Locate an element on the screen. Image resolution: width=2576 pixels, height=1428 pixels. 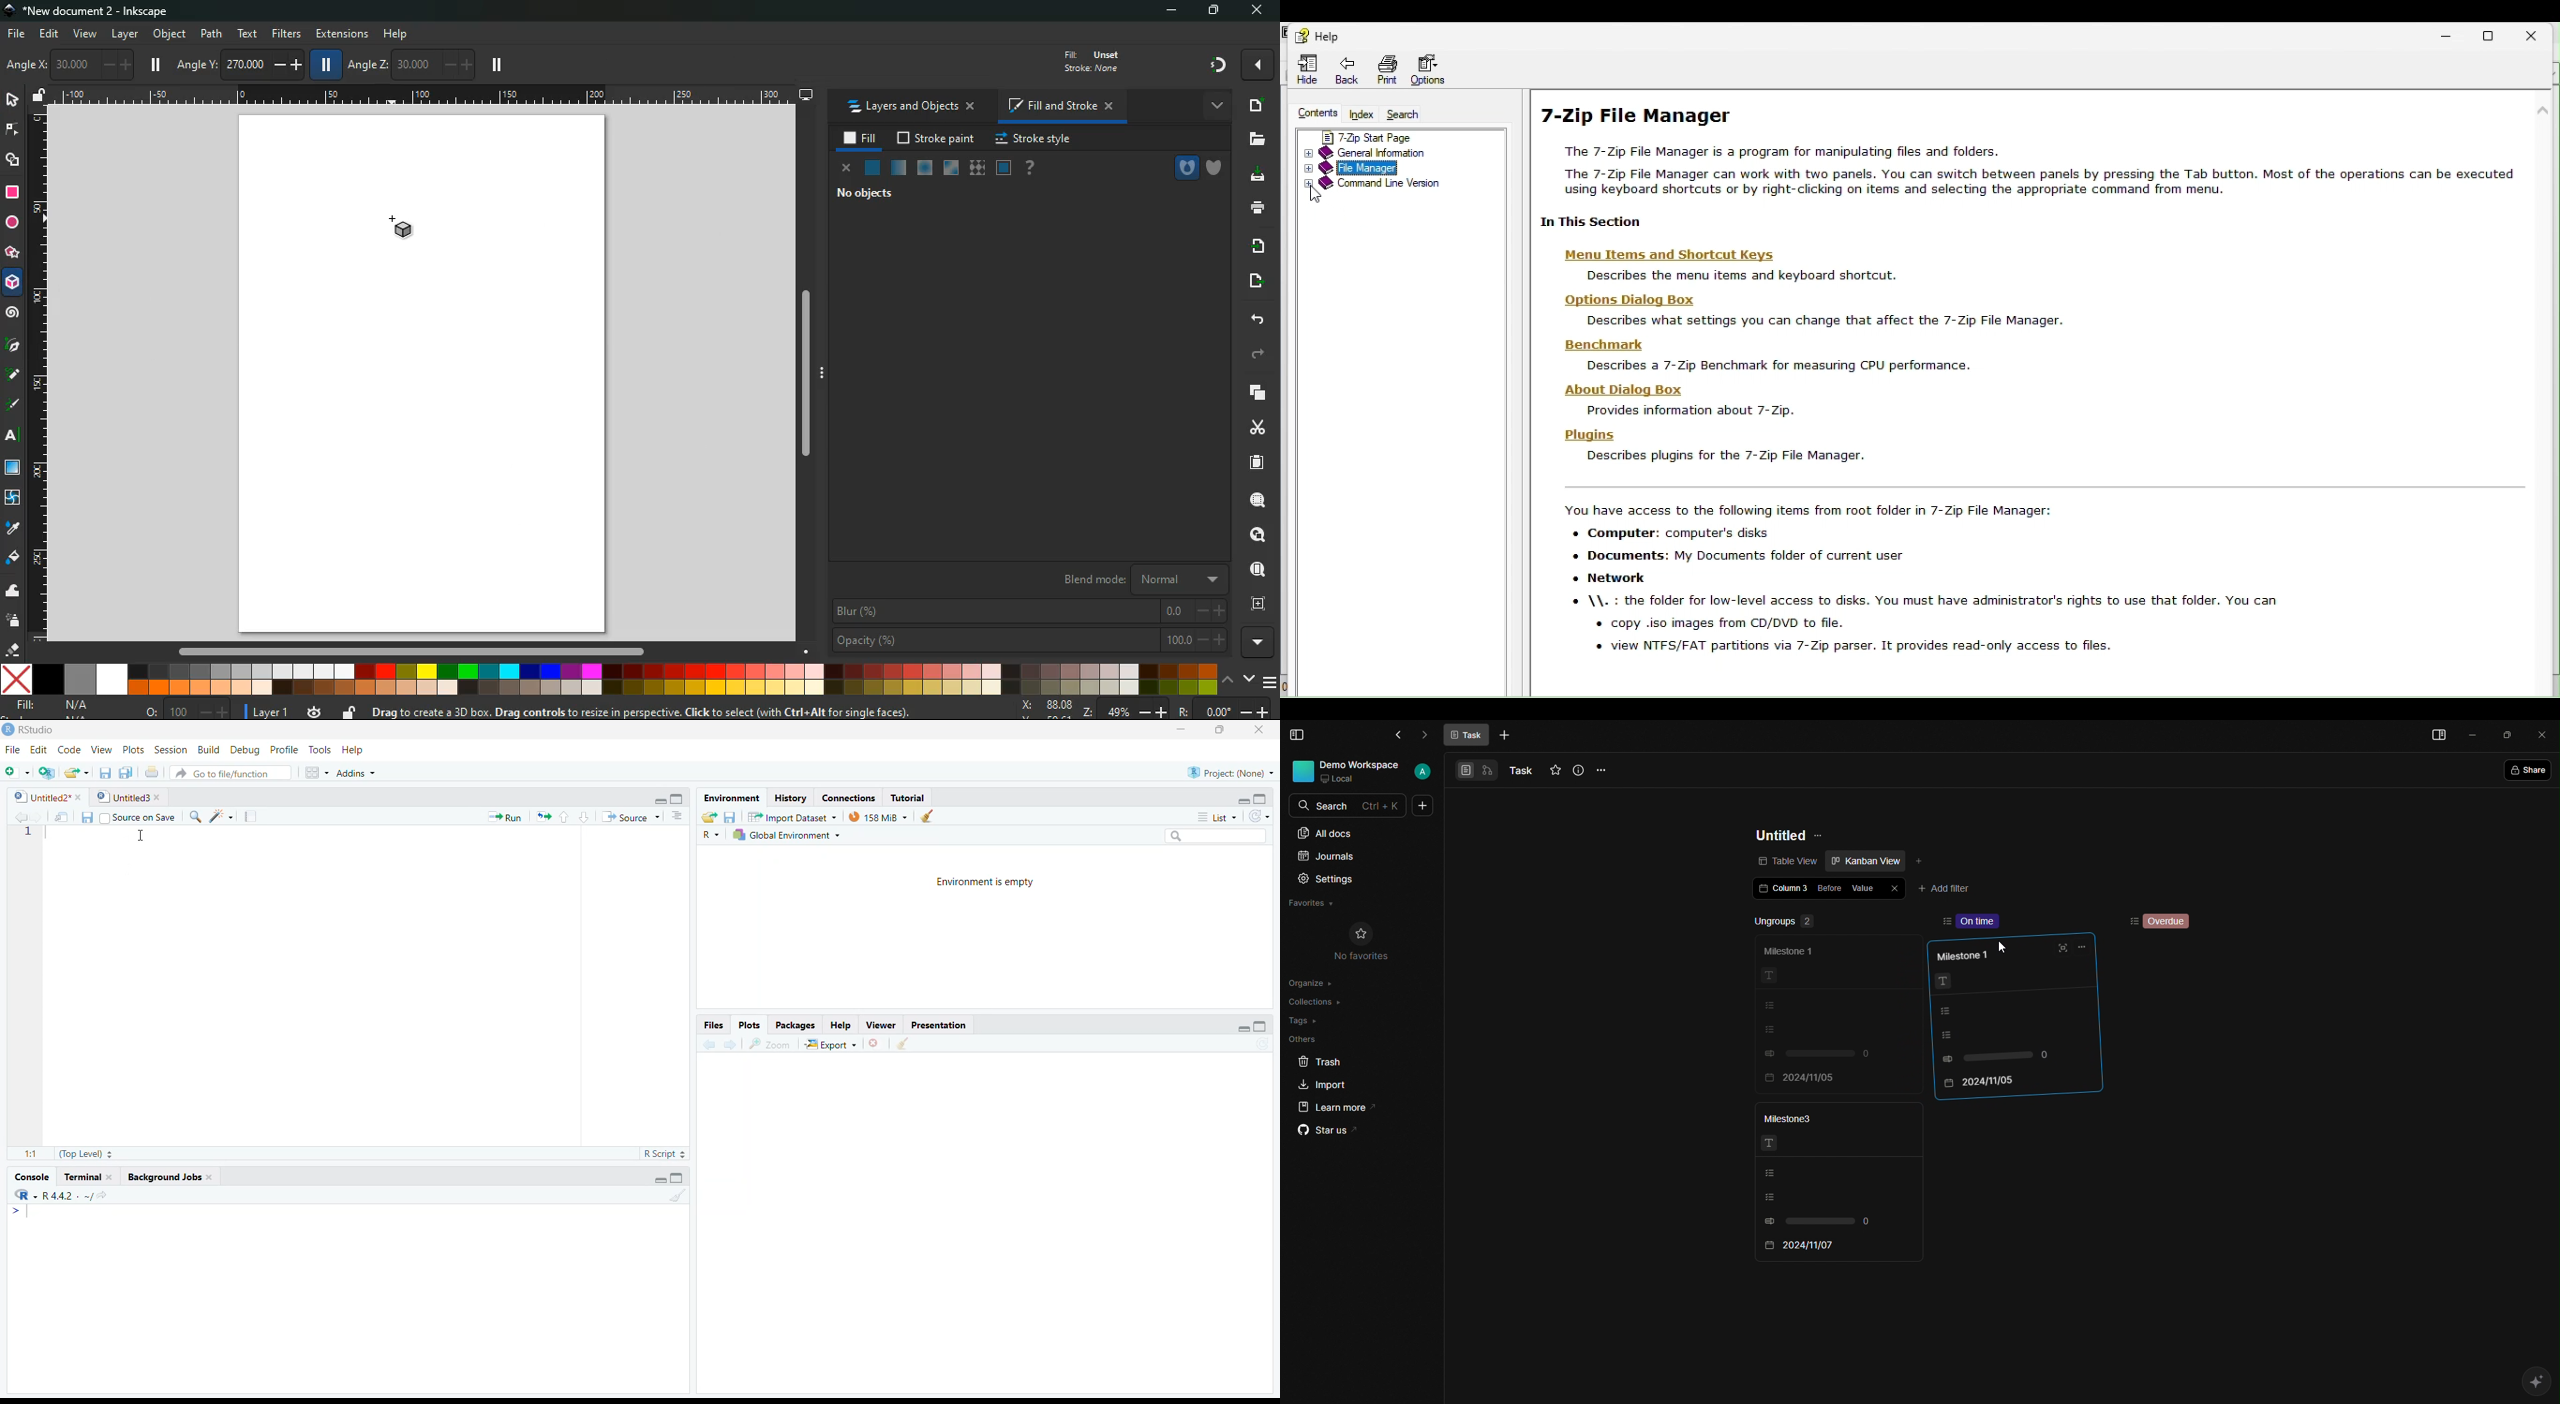
clear console is located at coordinates (677, 1197).